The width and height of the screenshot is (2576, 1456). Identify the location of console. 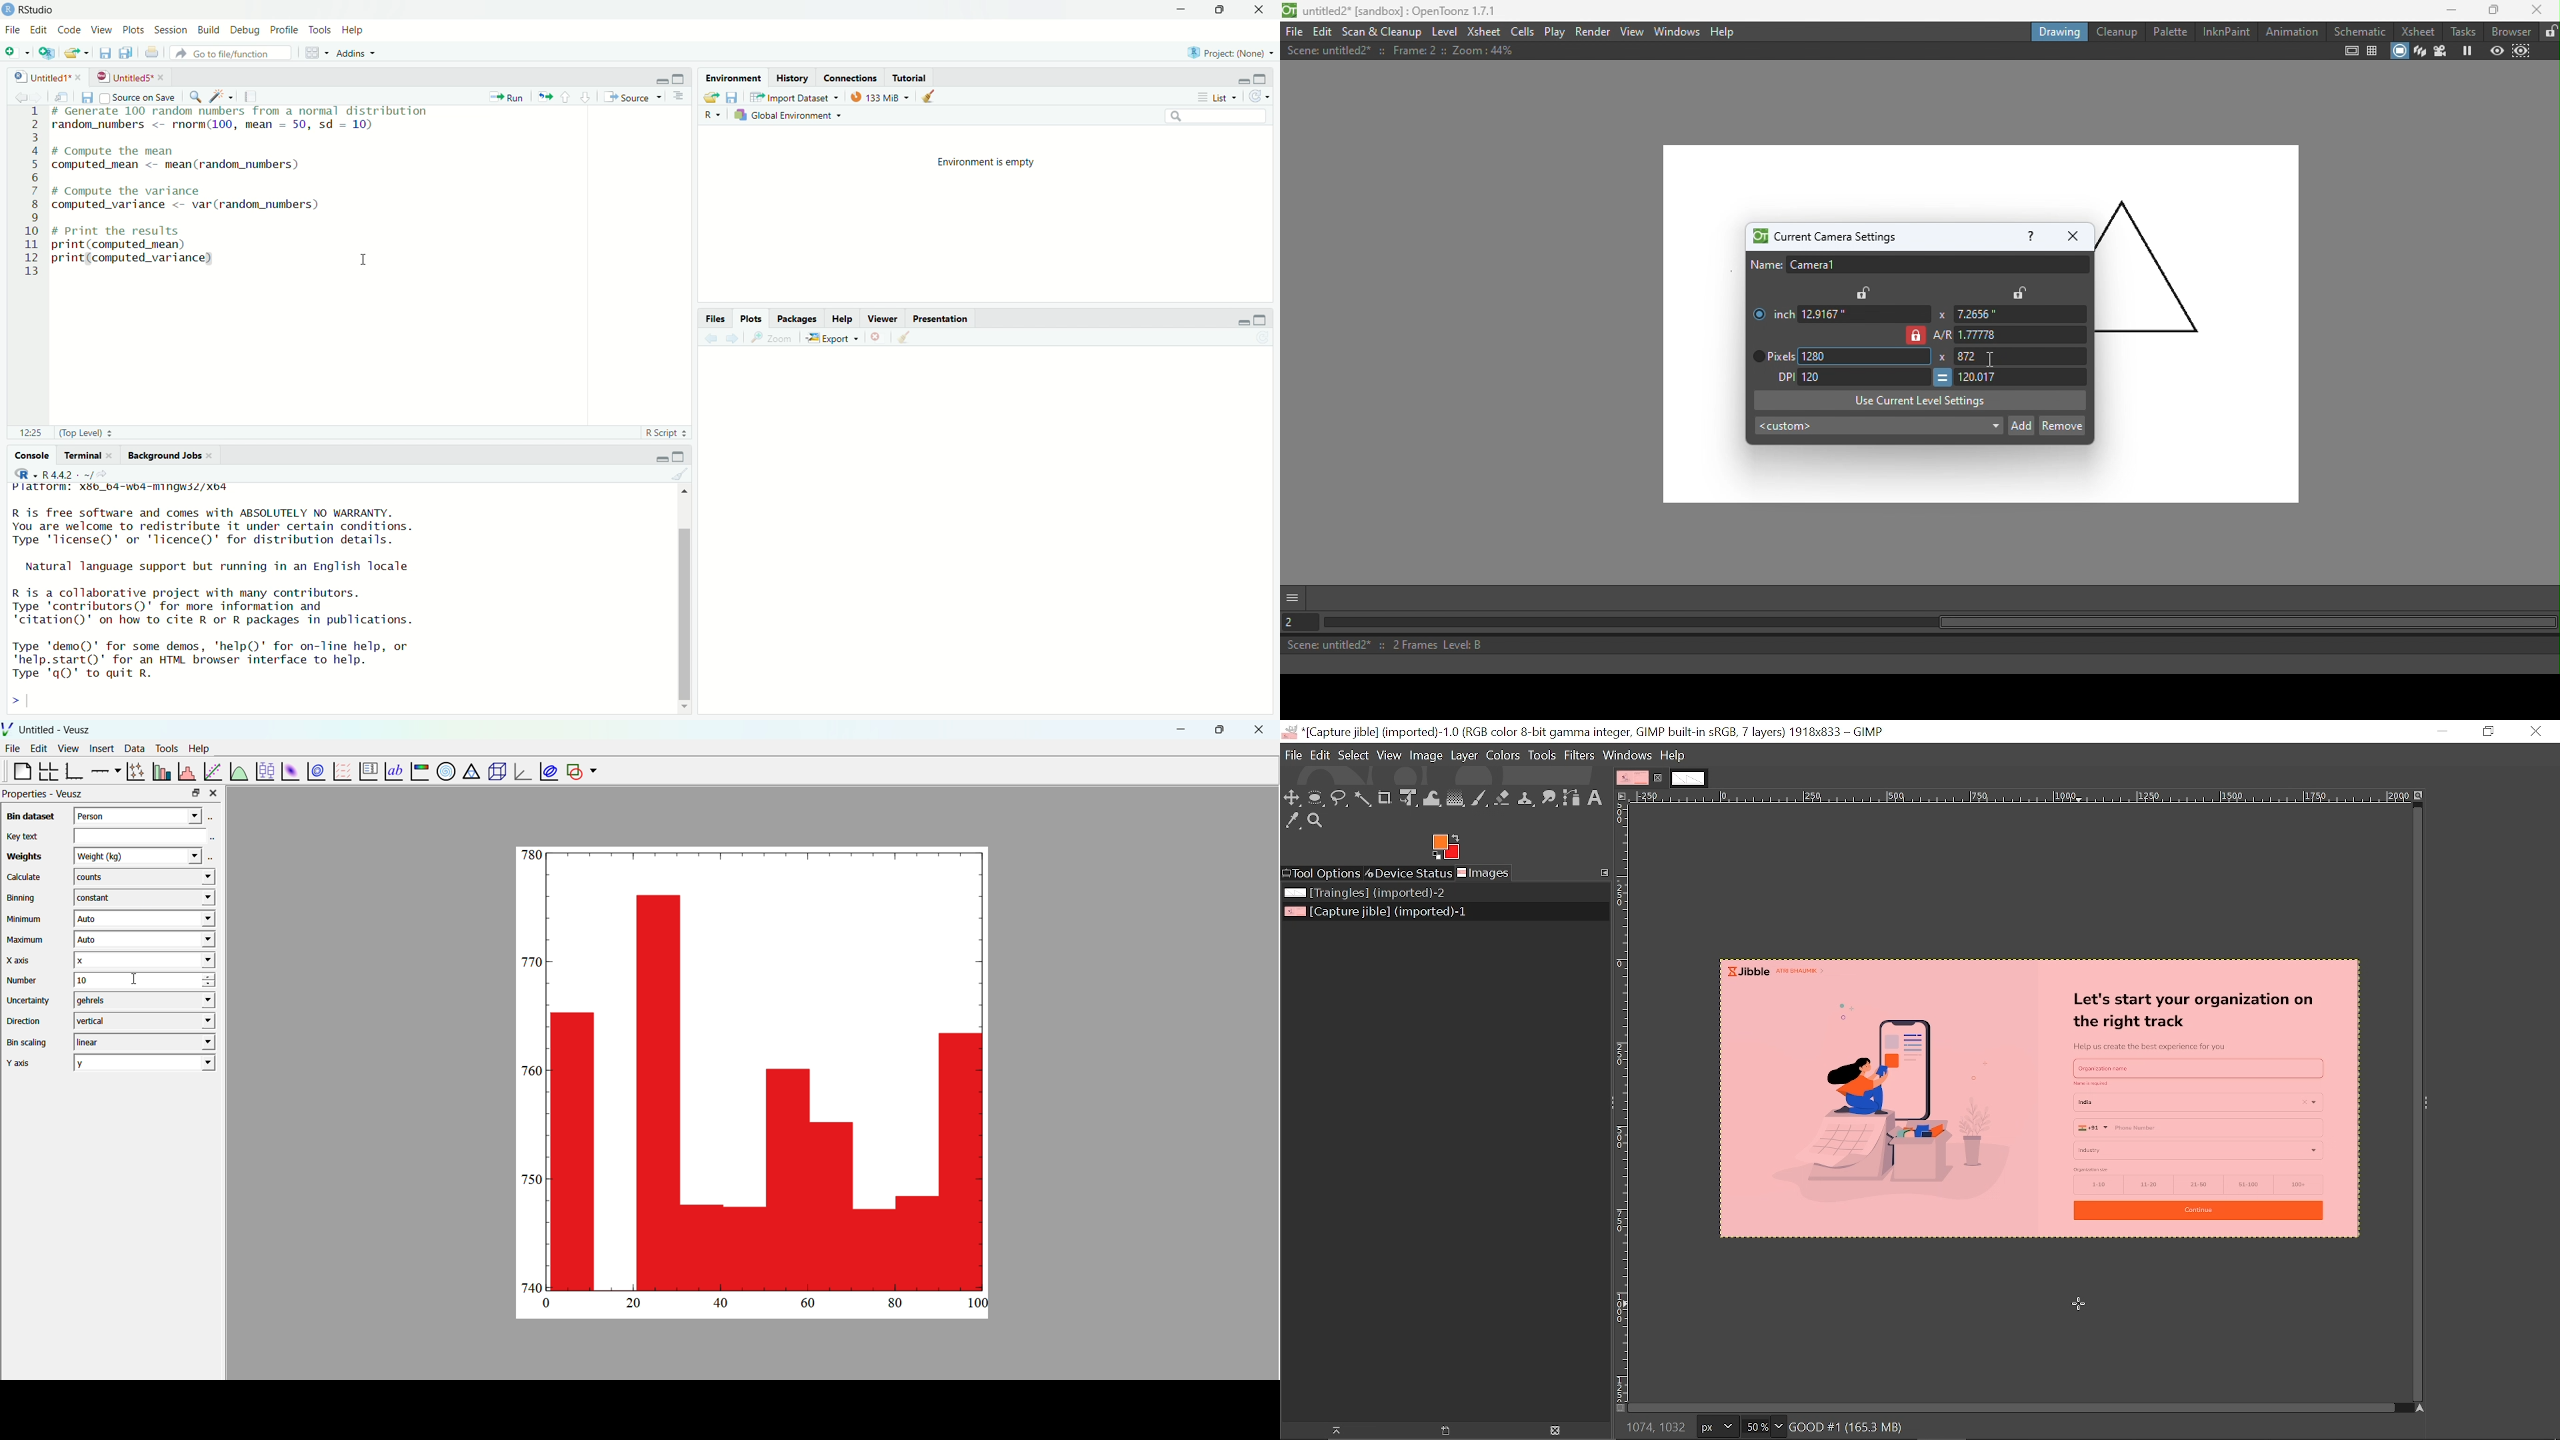
(27, 455).